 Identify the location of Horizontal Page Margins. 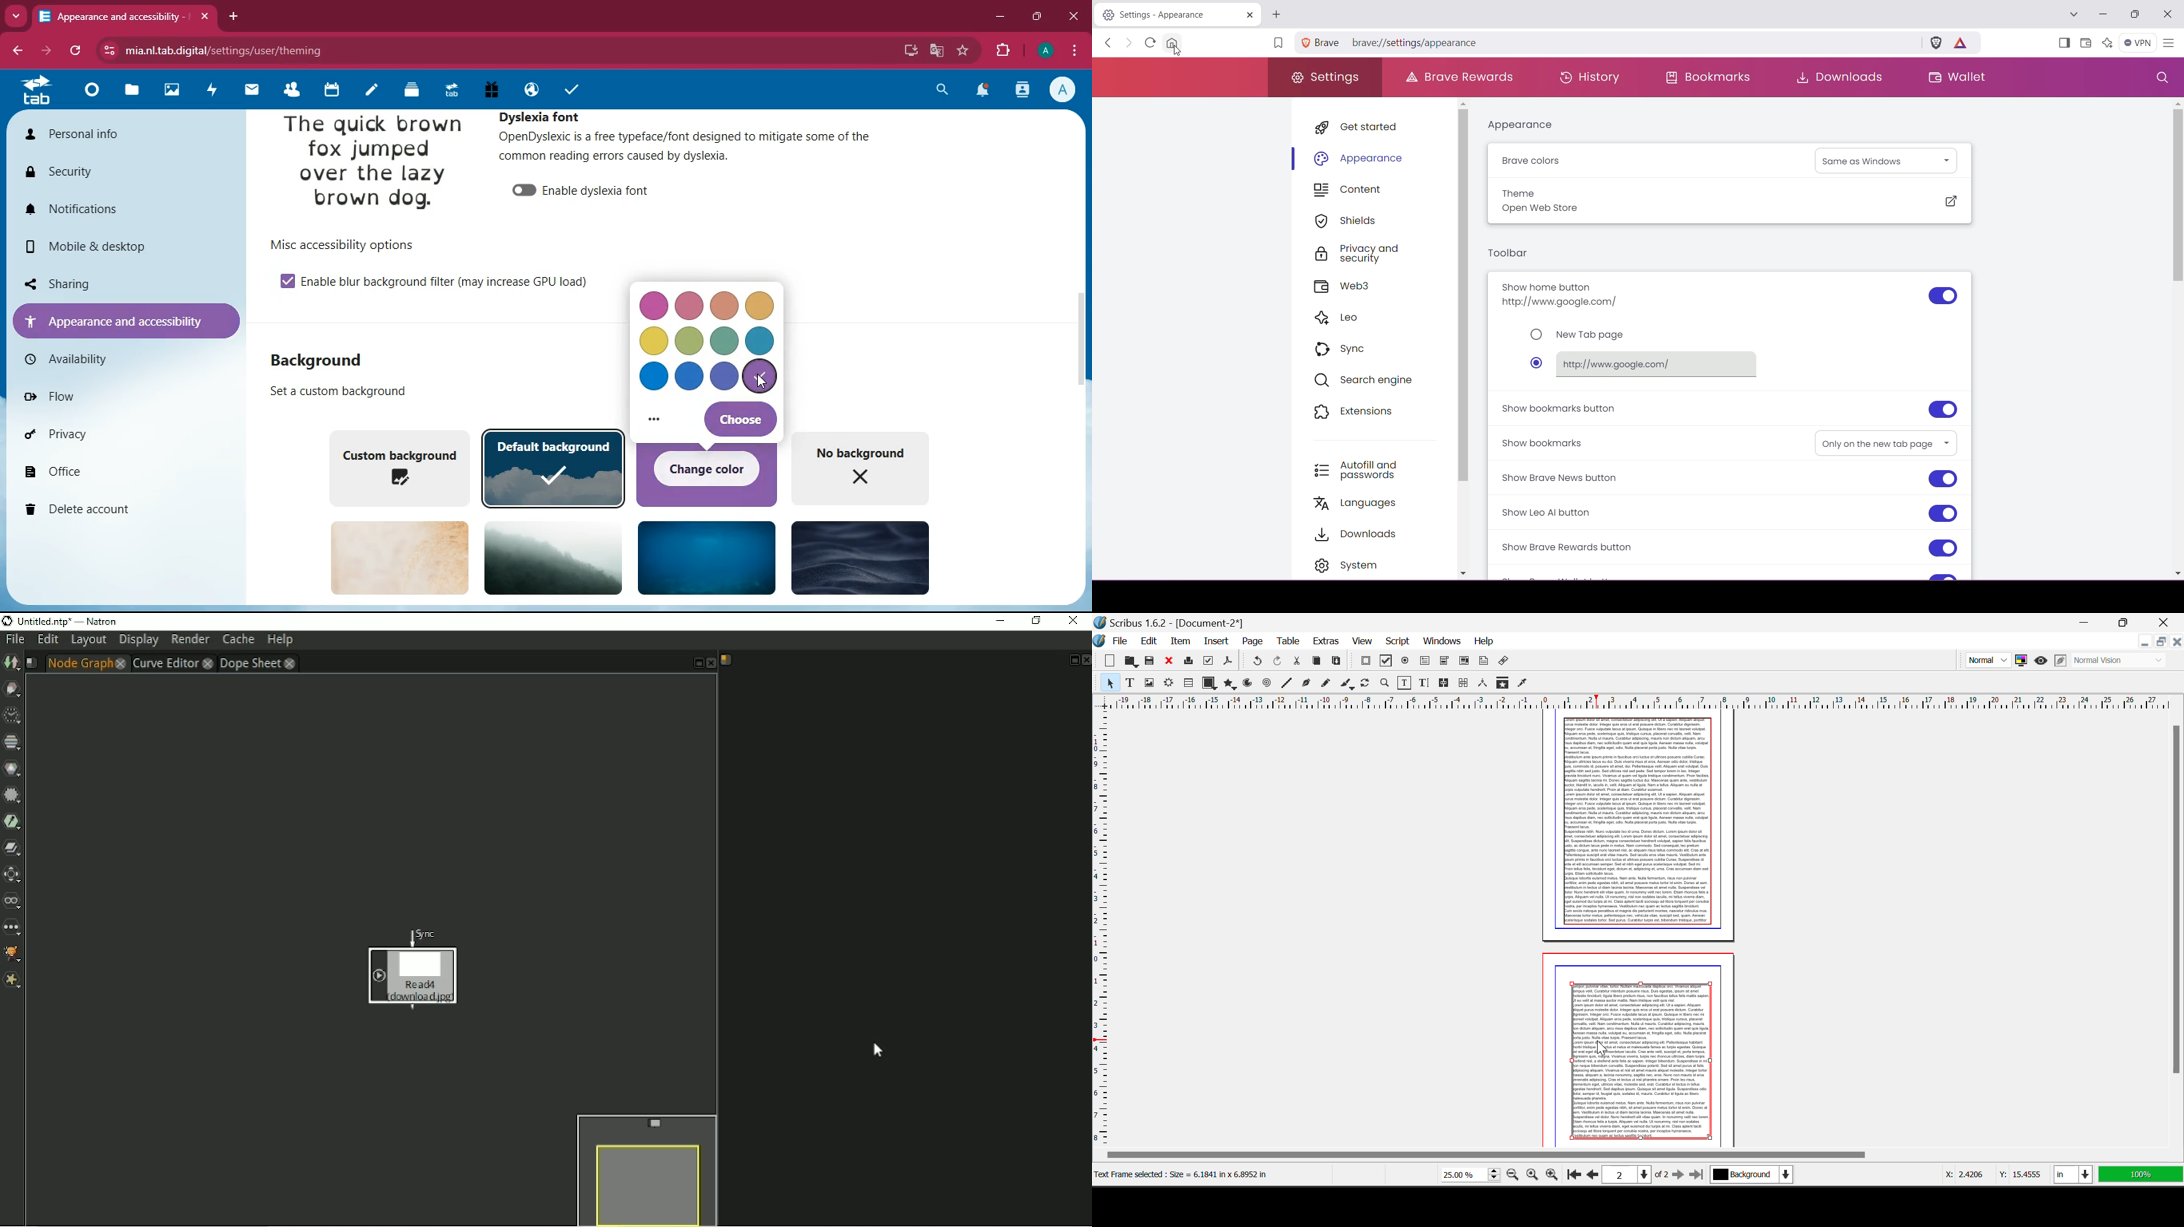
(1102, 928).